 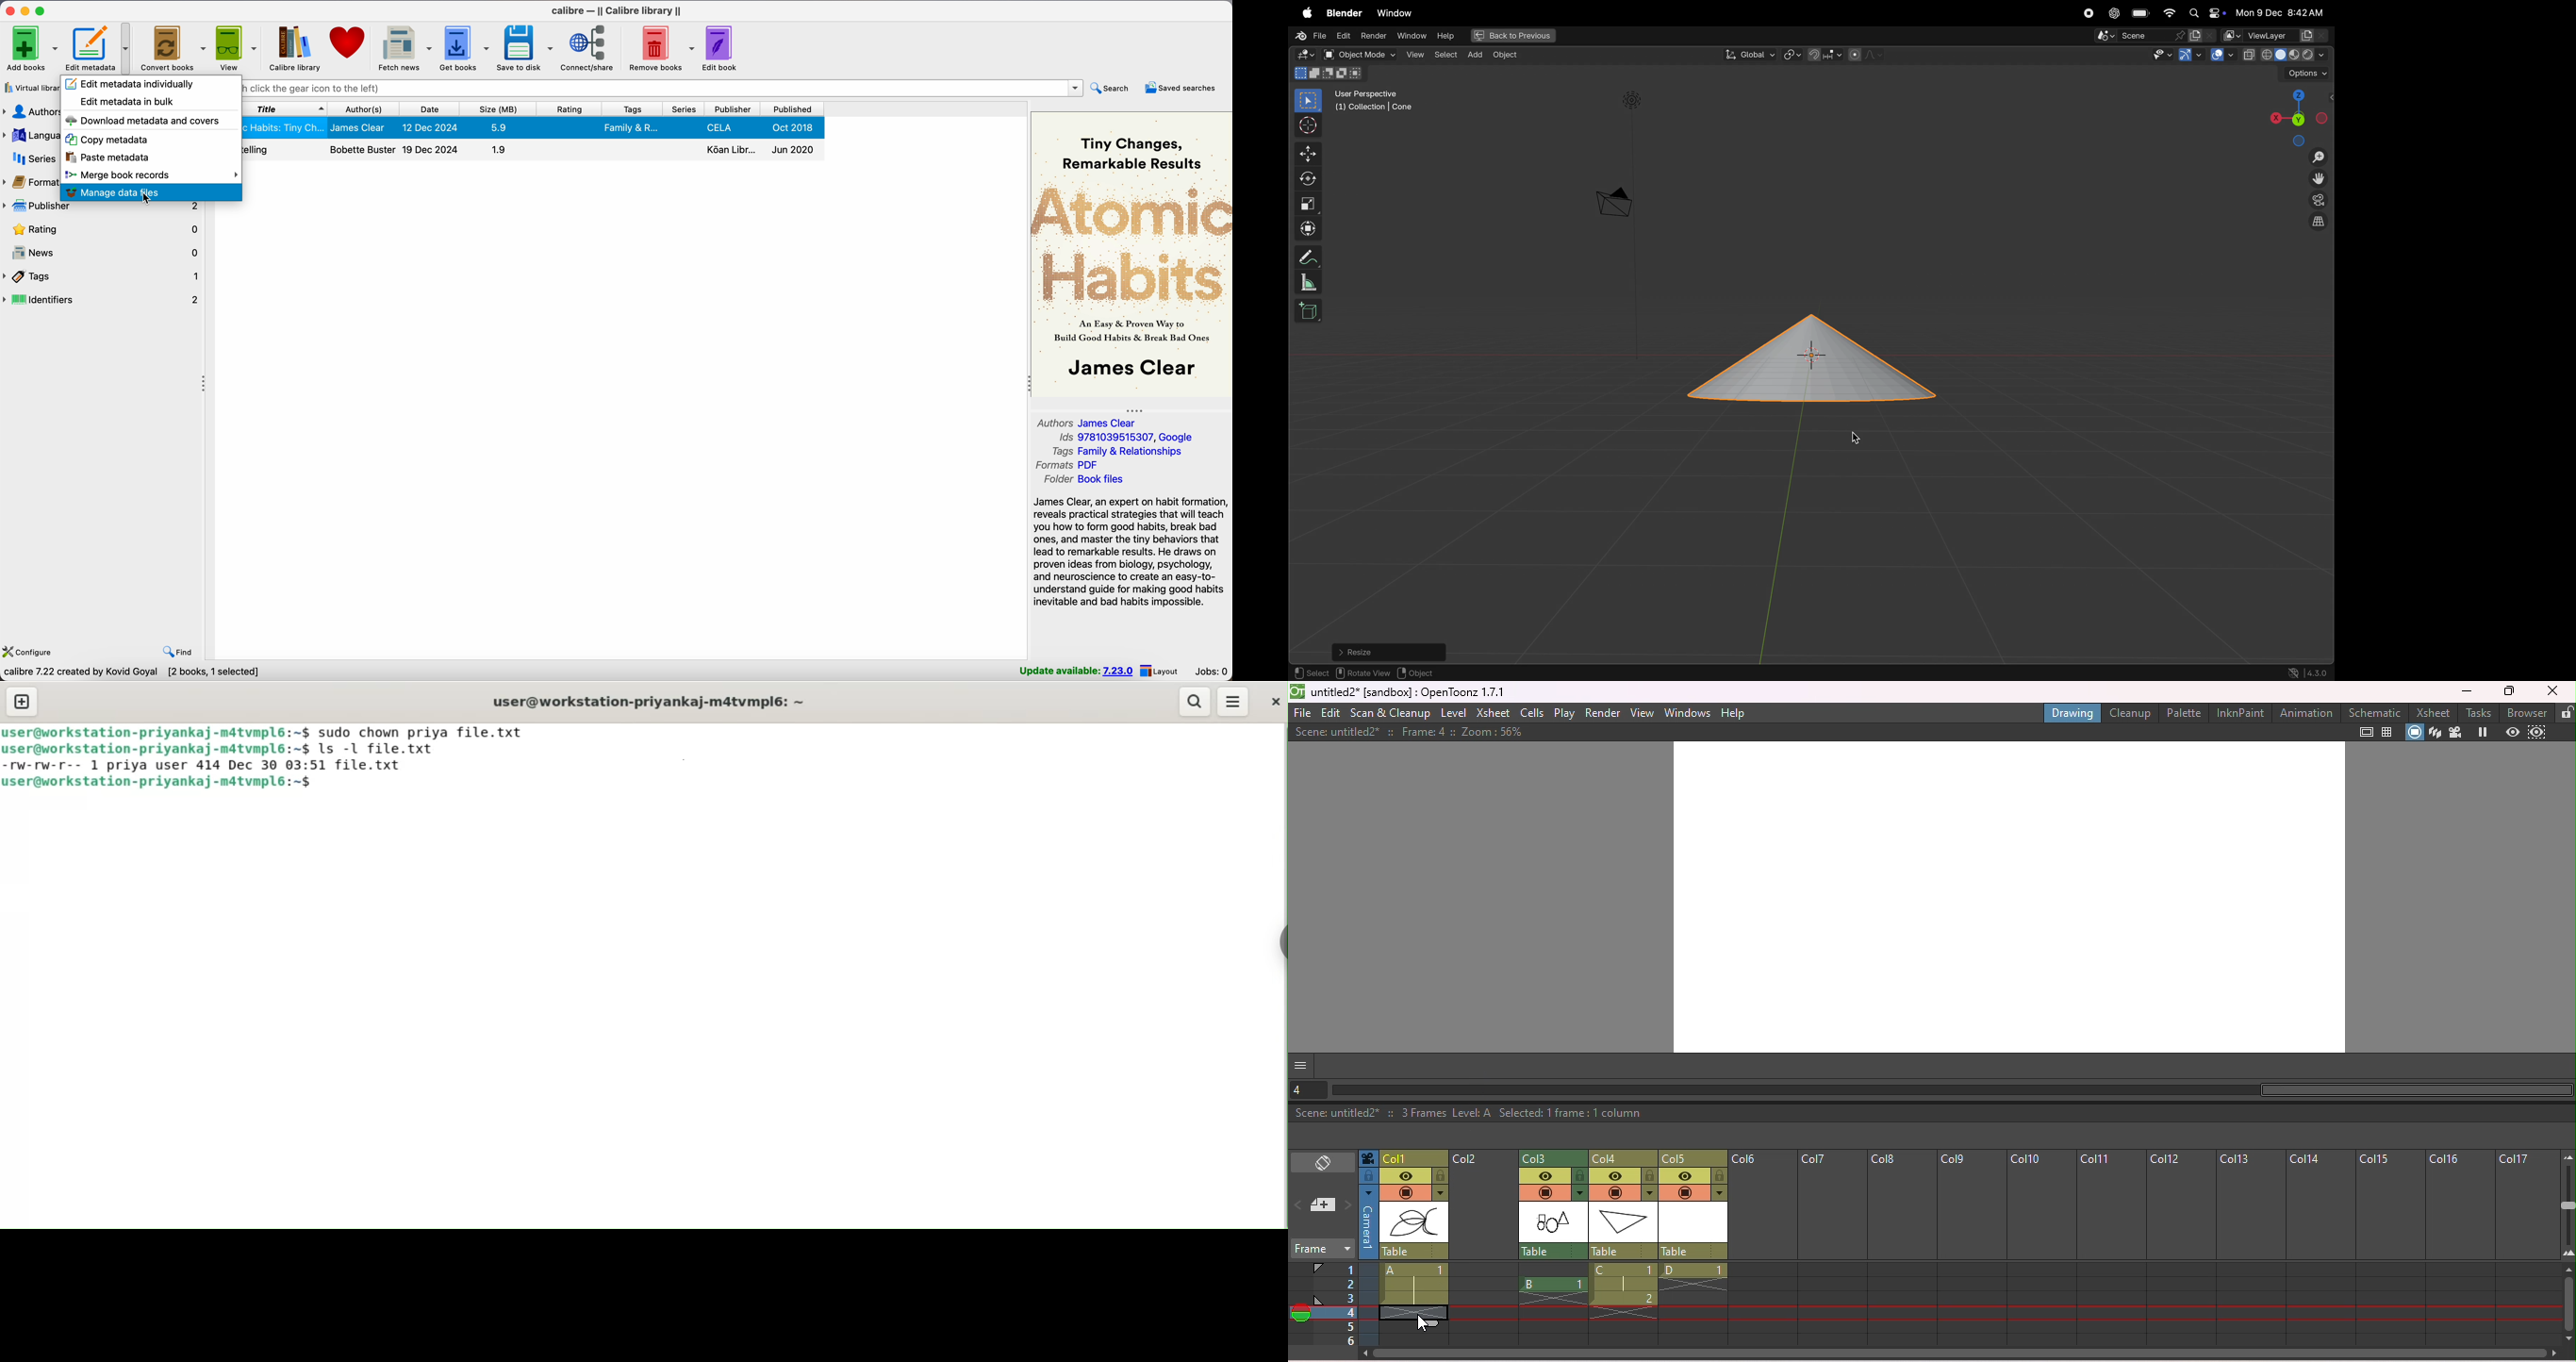 I want to click on fetch news, so click(x=403, y=47).